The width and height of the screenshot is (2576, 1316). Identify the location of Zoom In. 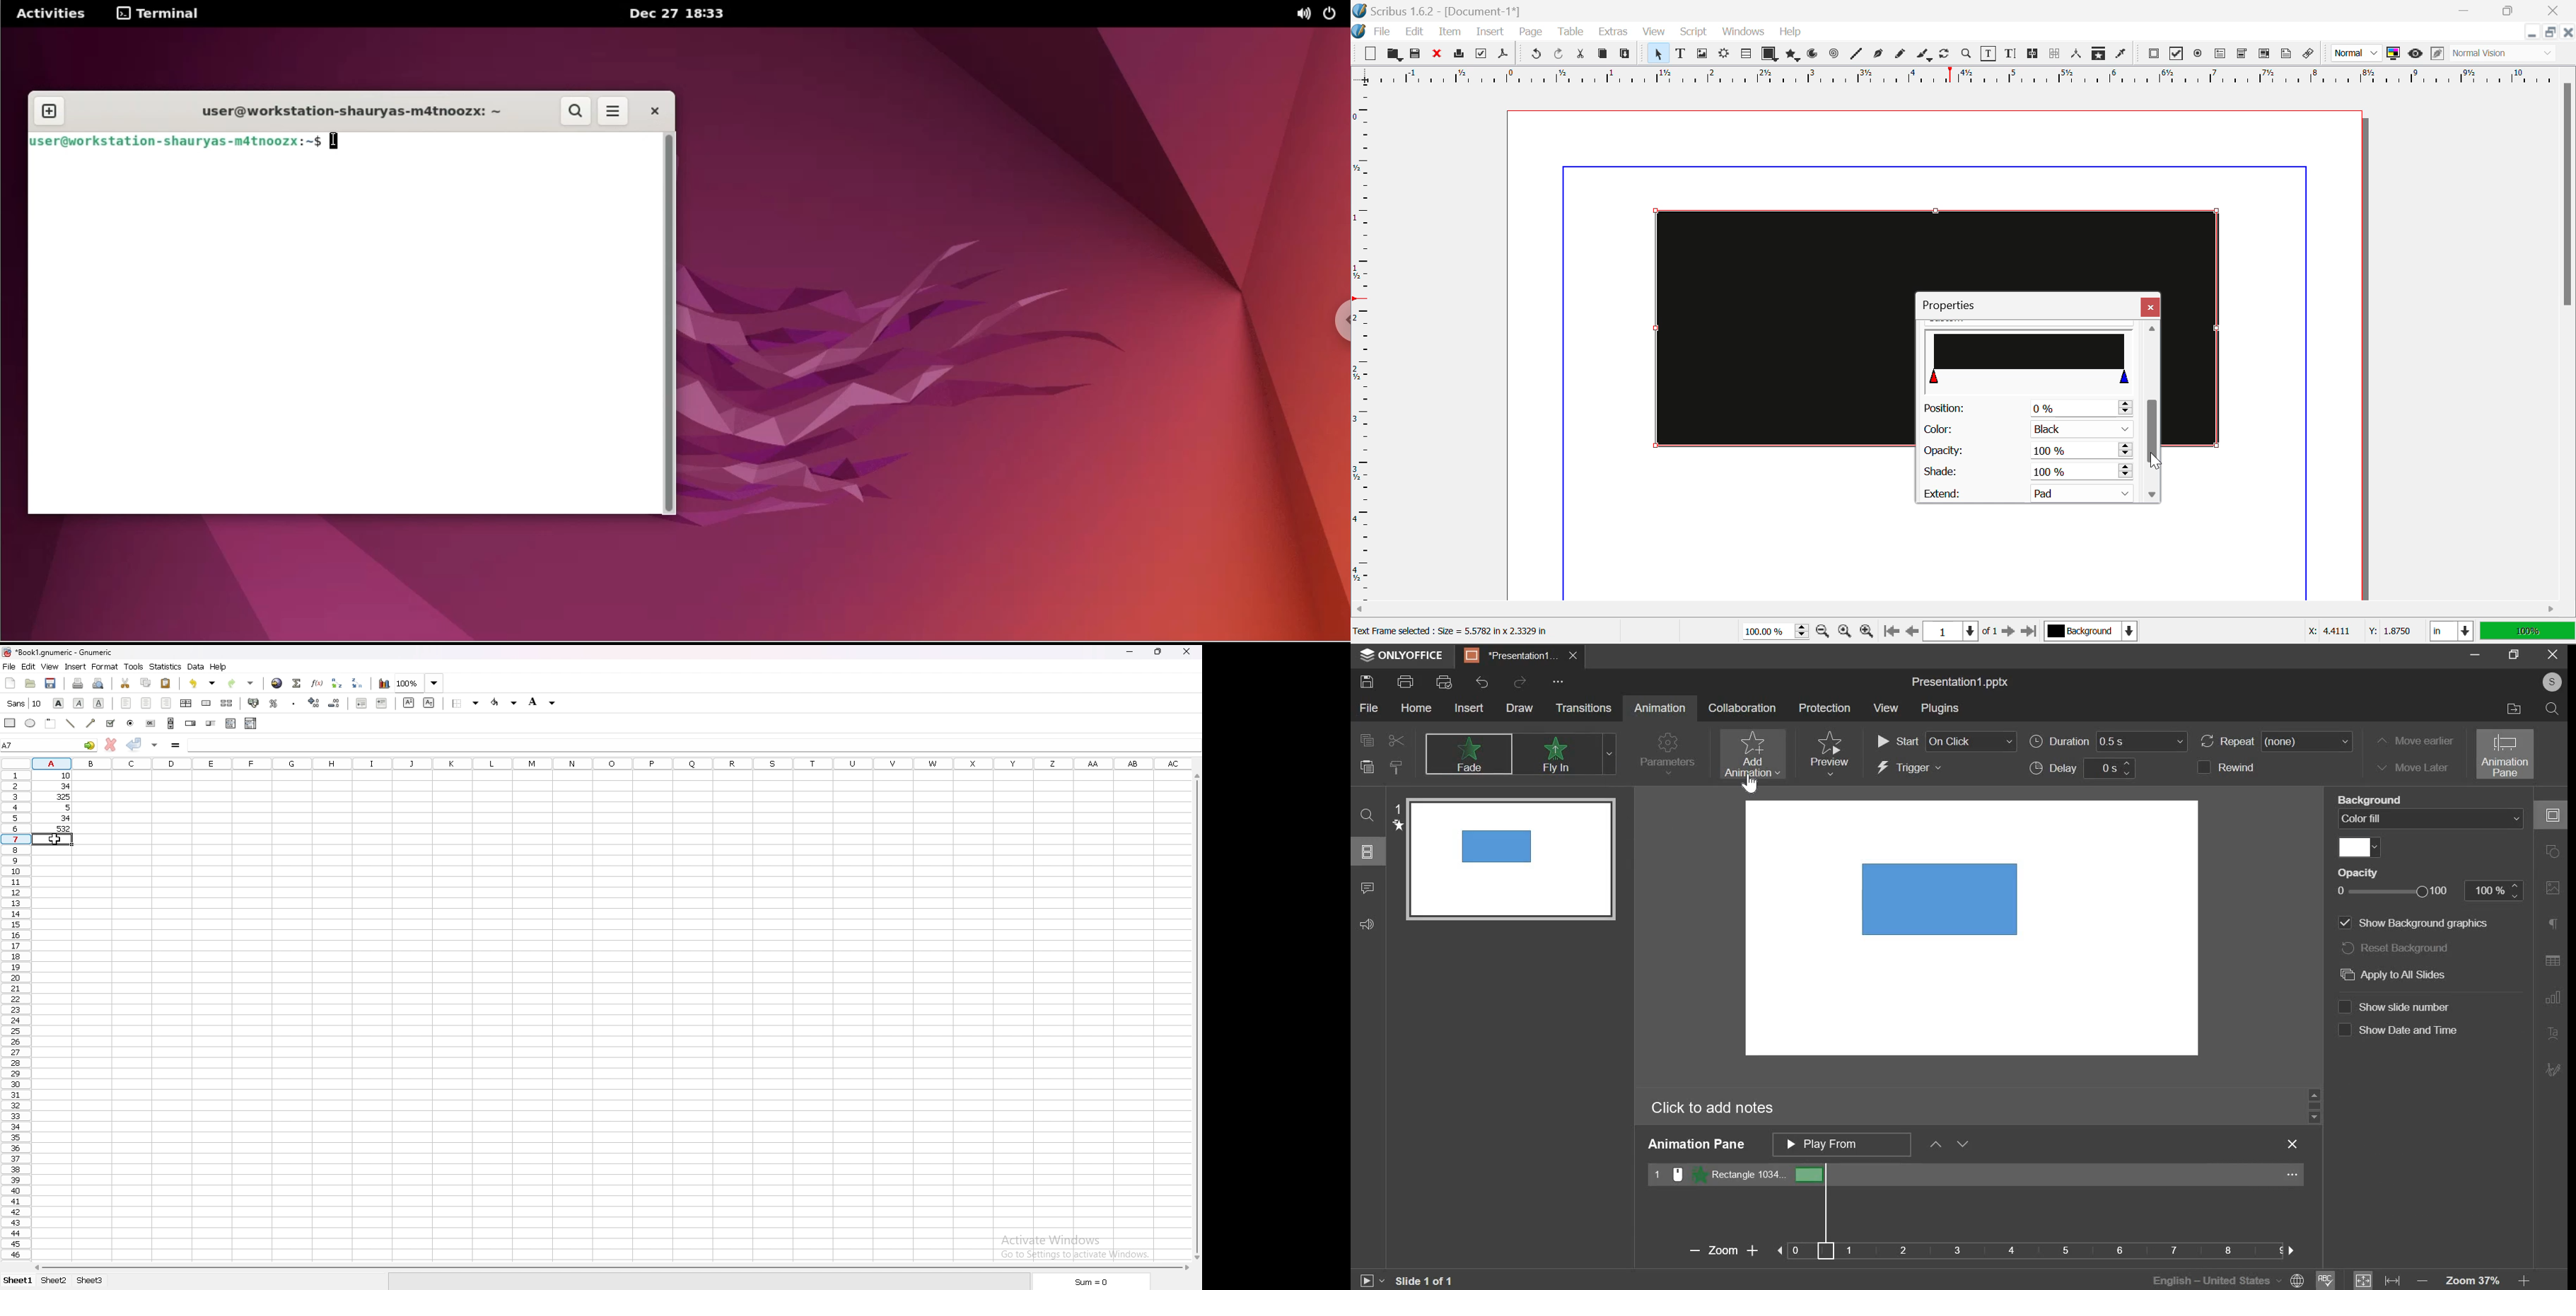
(1867, 633).